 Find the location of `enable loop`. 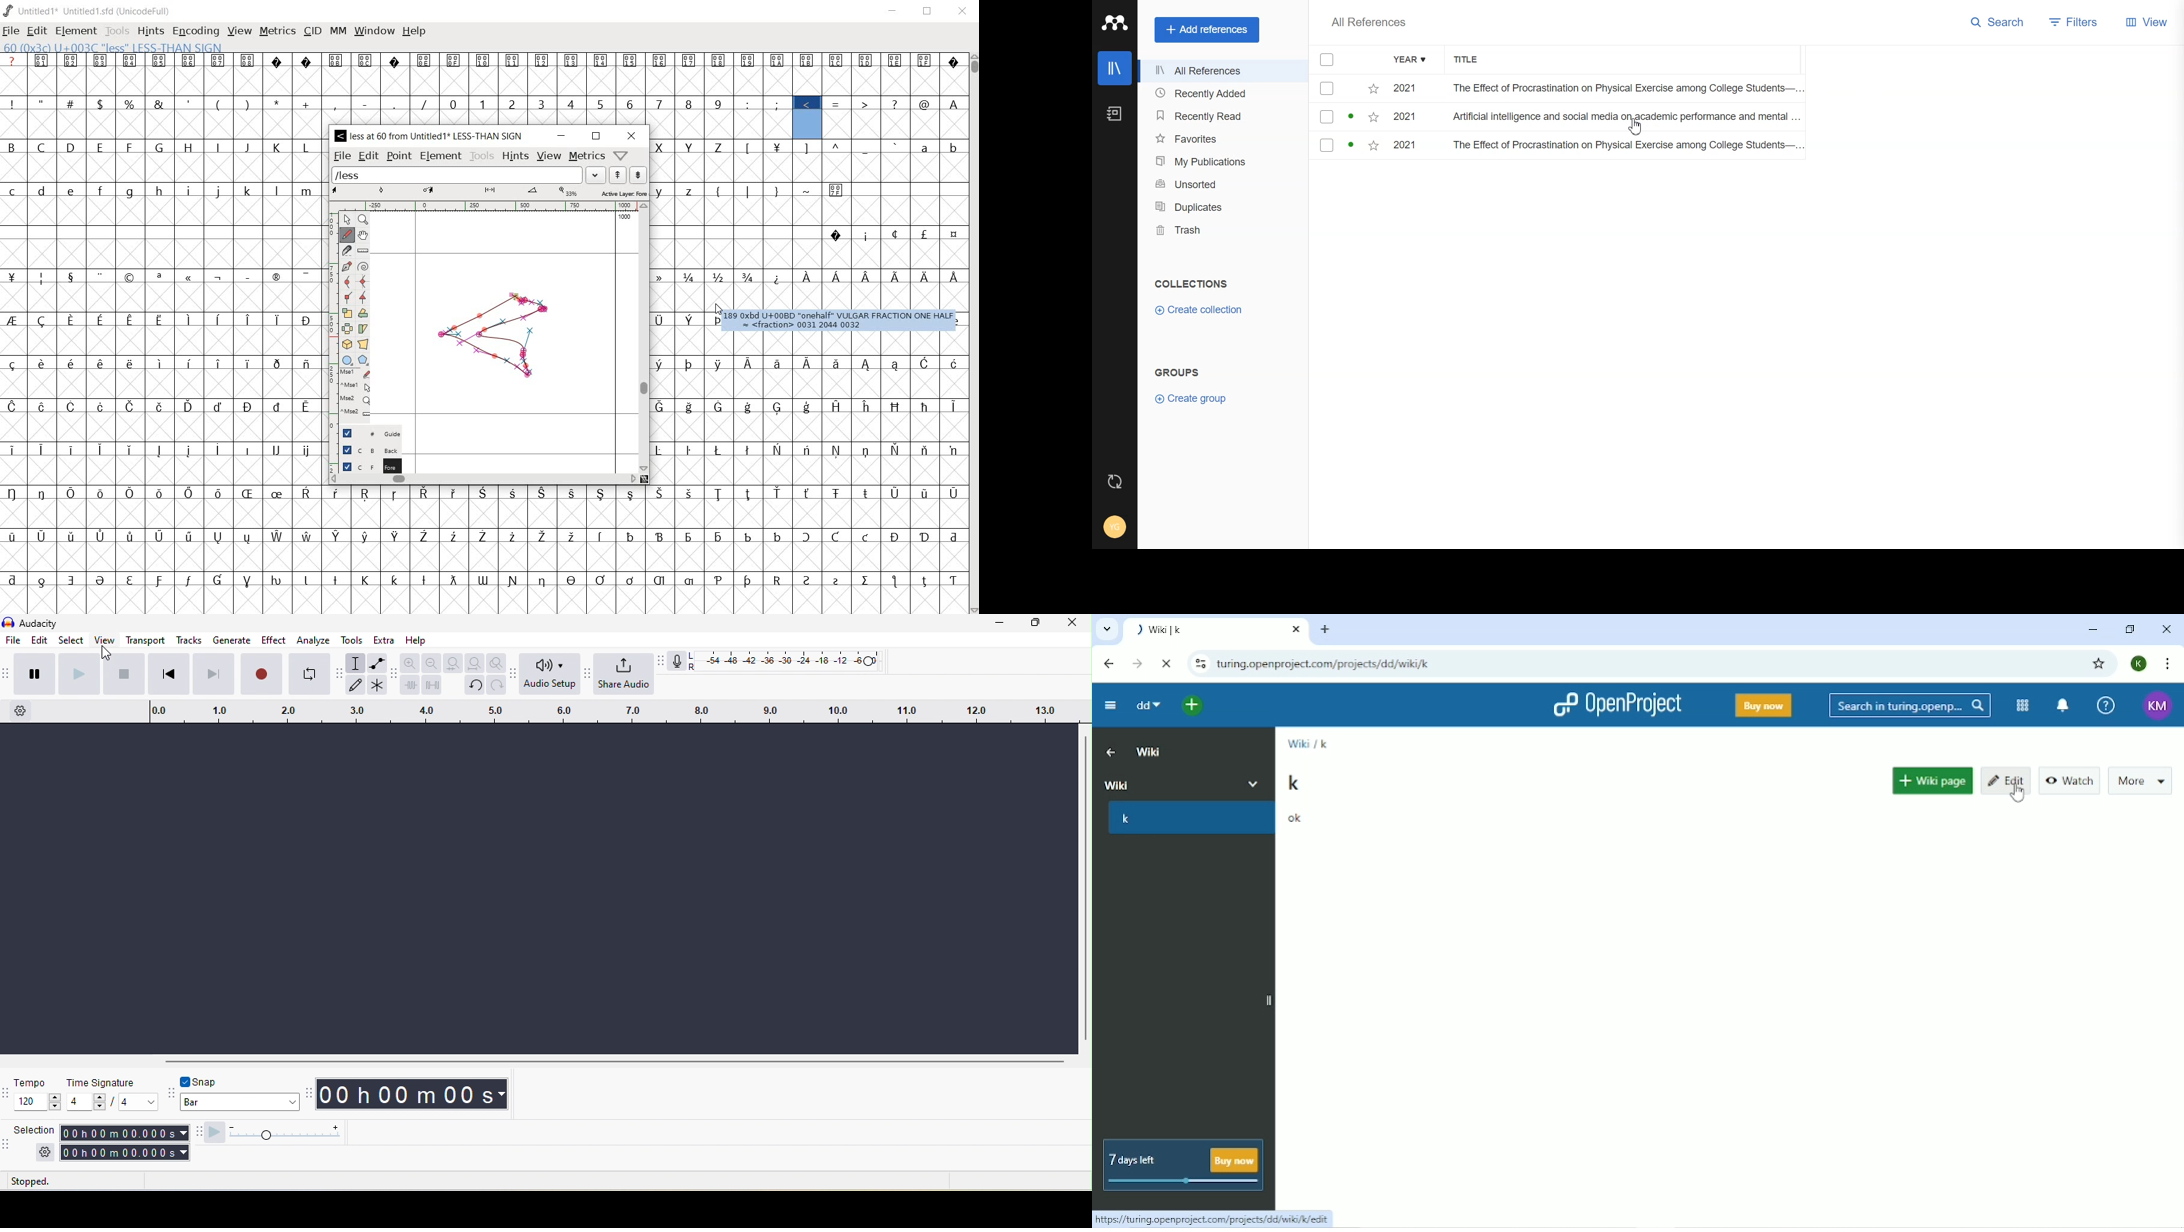

enable loop is located at coordinates (309, 675).